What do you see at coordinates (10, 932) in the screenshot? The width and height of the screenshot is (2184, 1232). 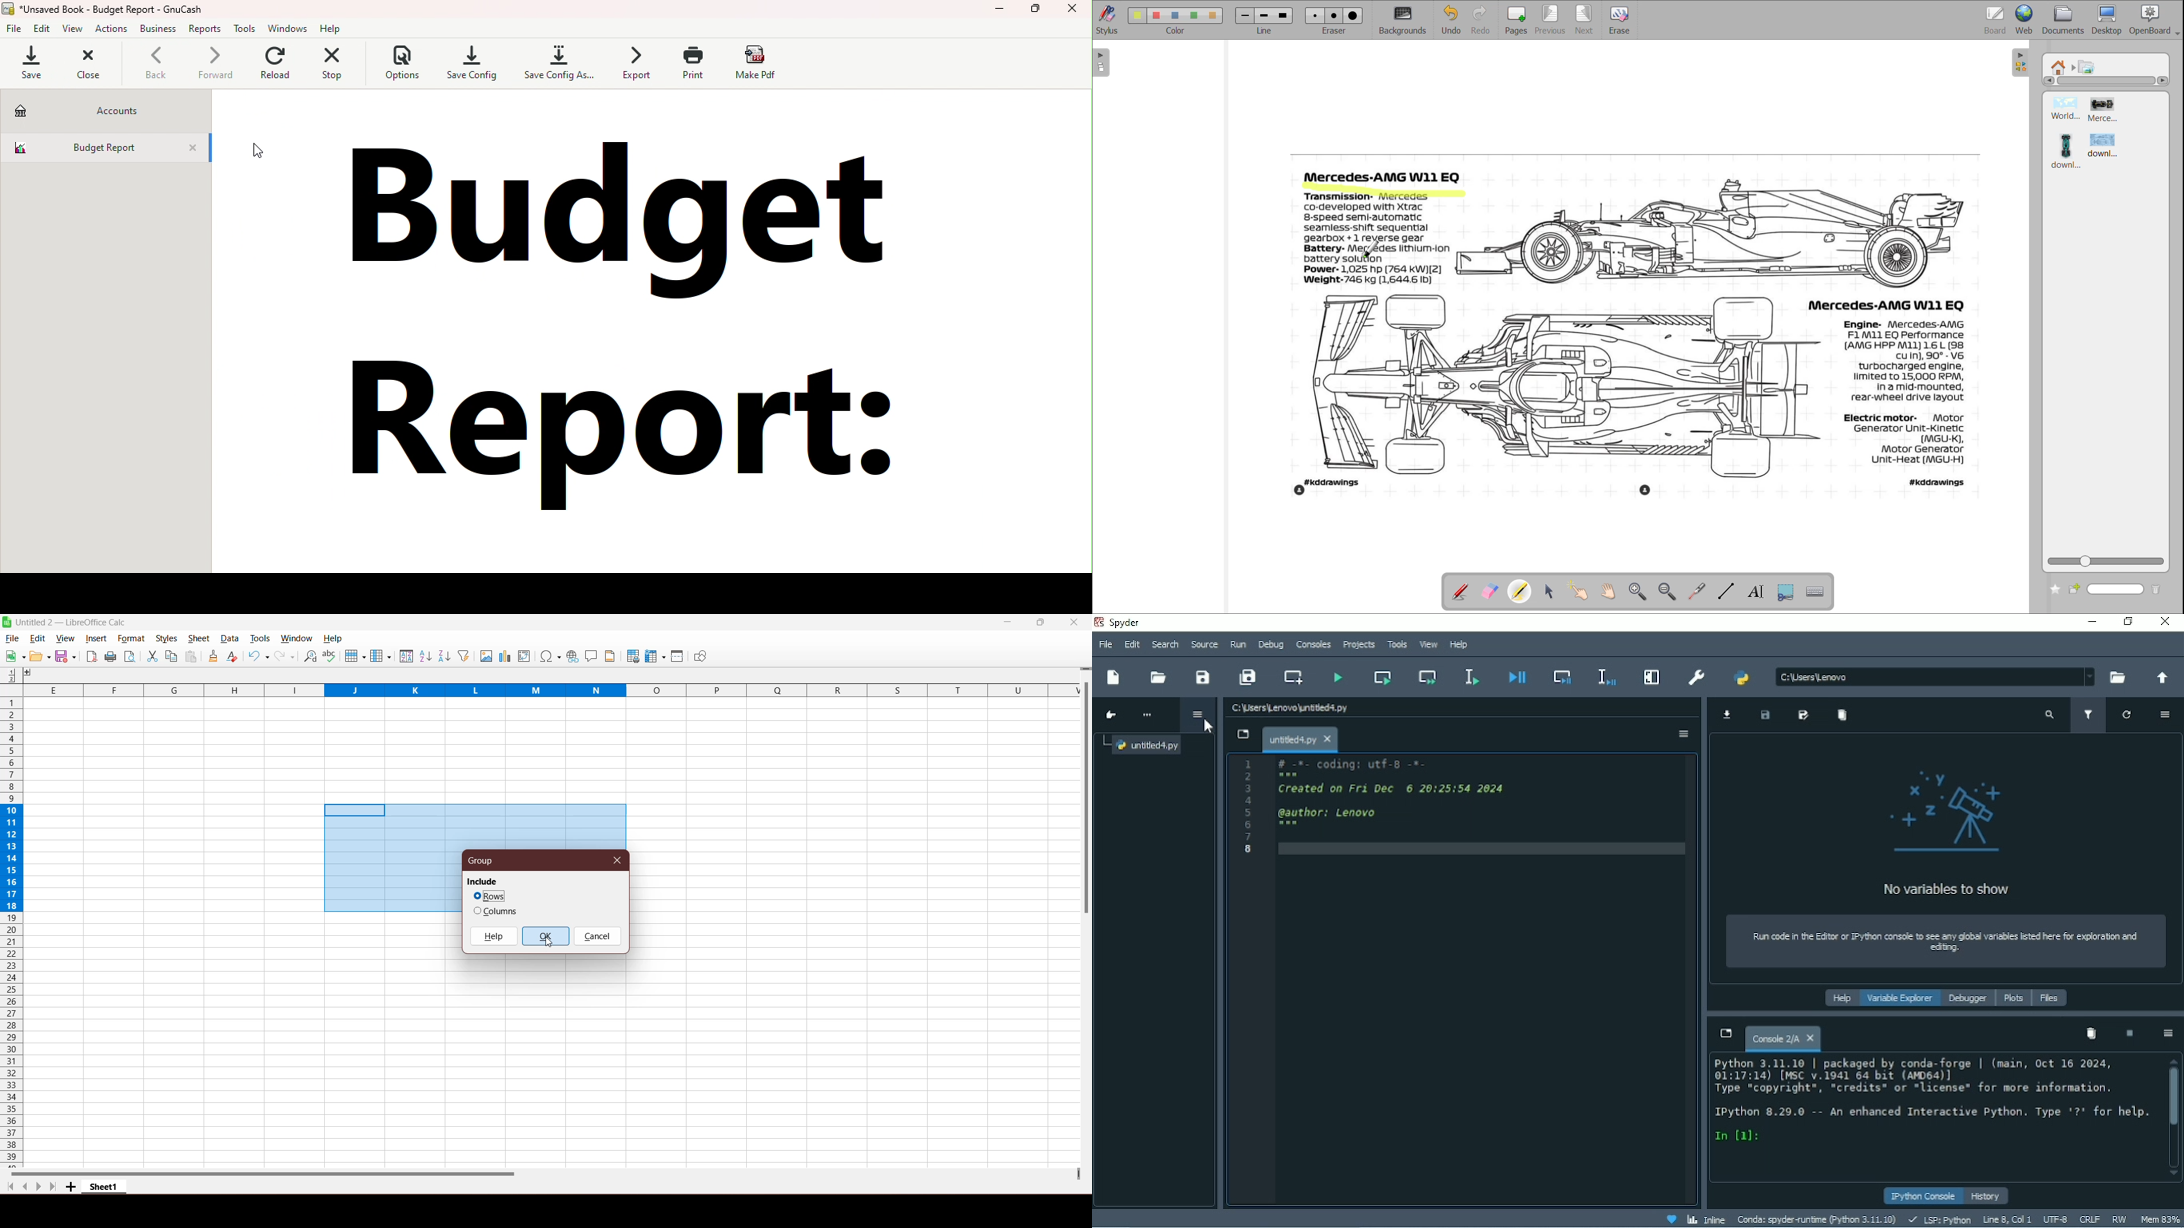 I see `Rows` at bounding box center [10, 932].